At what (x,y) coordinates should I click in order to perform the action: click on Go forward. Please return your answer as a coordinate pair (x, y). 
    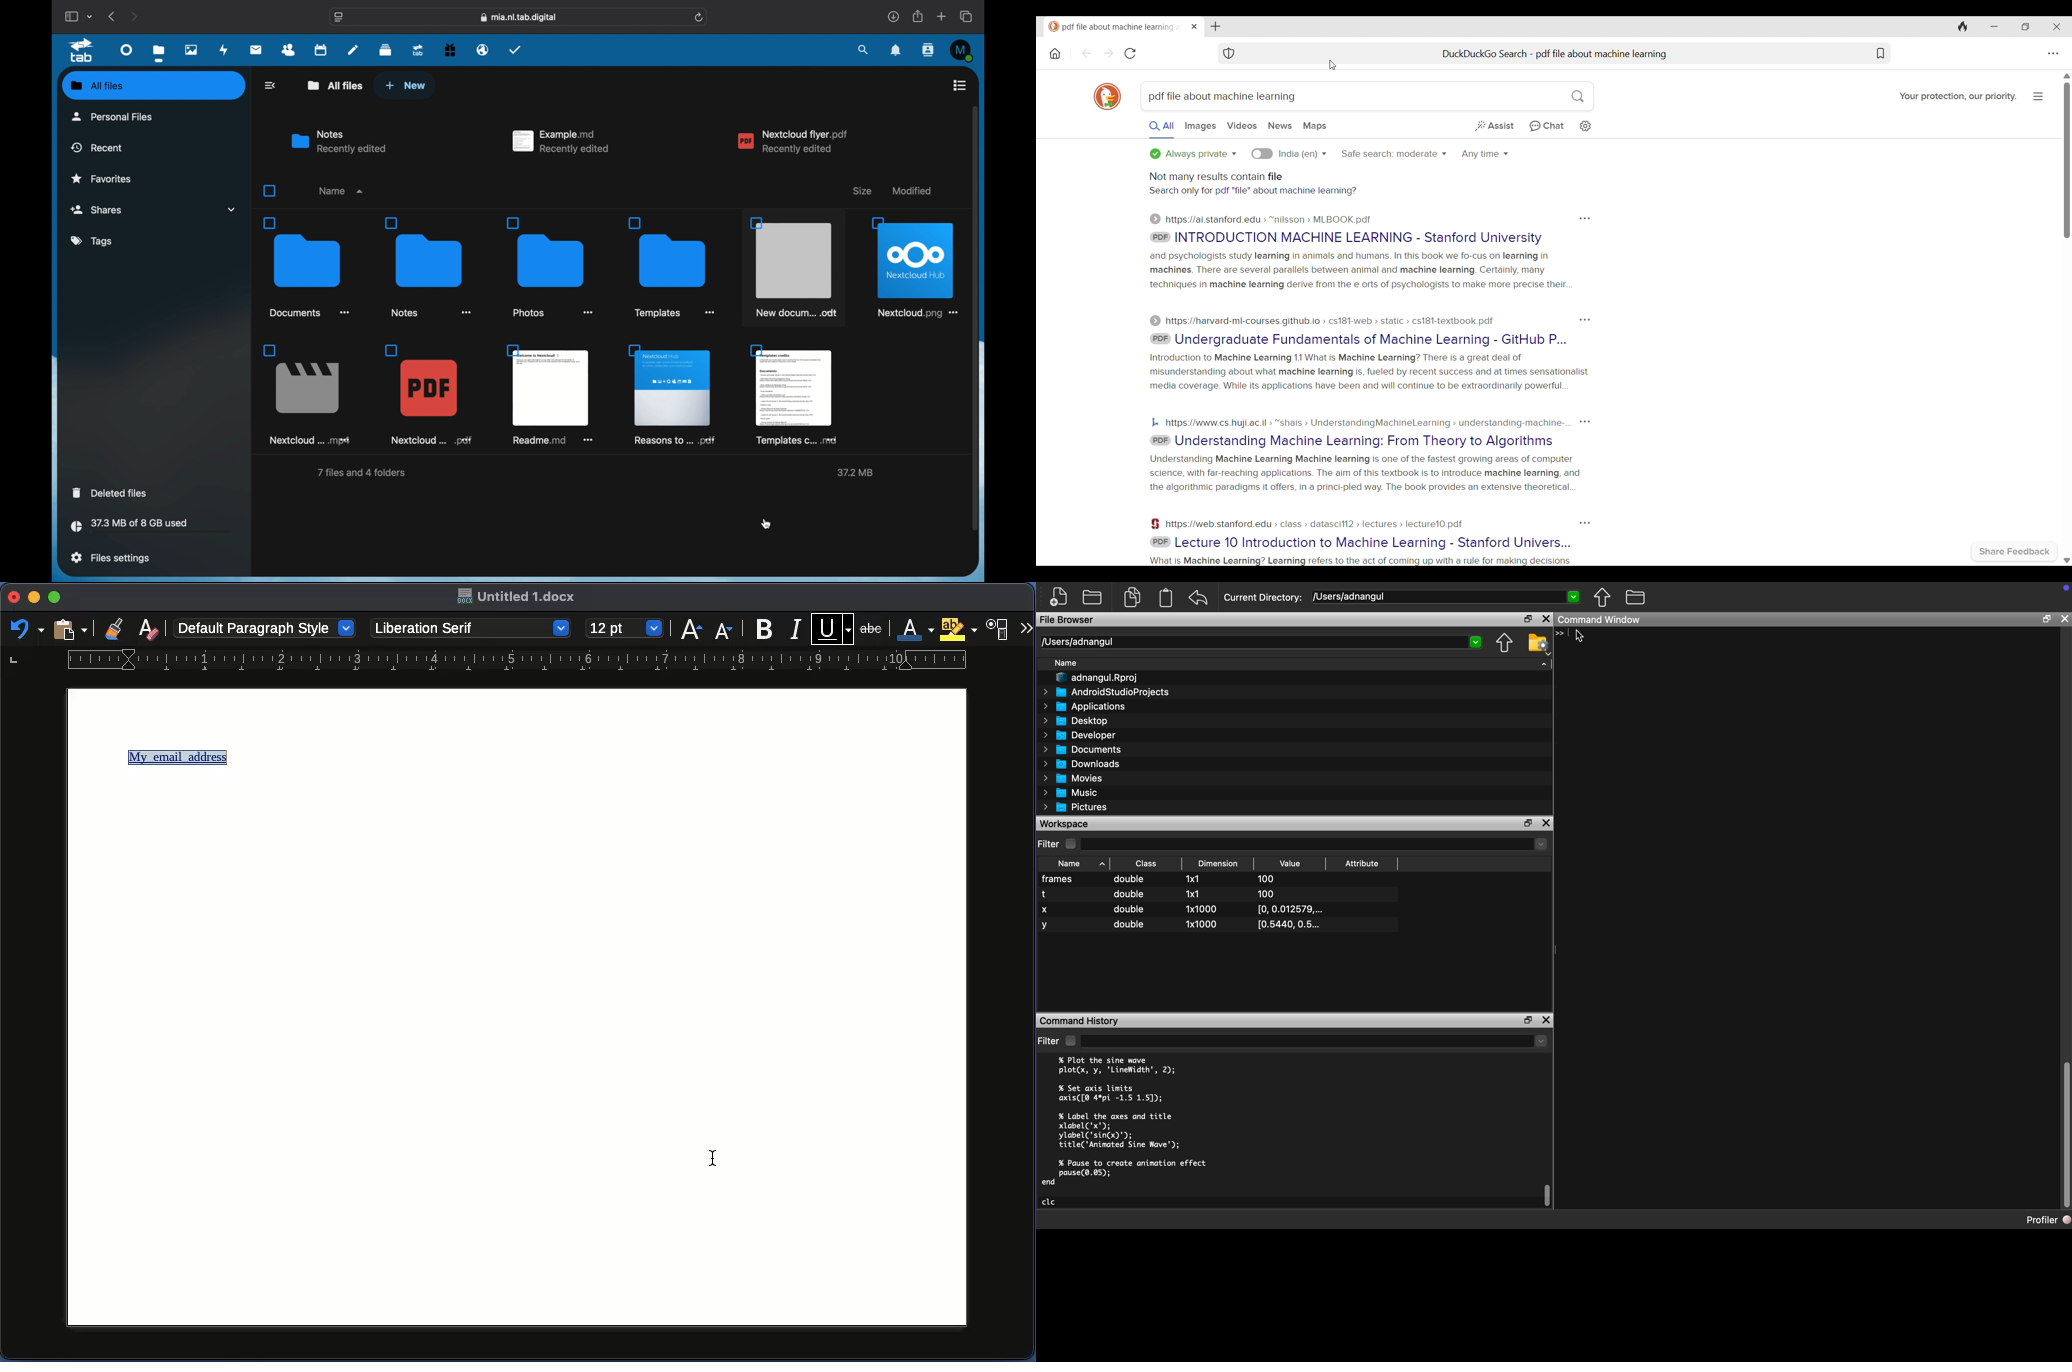
    Looking at the image, I should click on (1108, 53).